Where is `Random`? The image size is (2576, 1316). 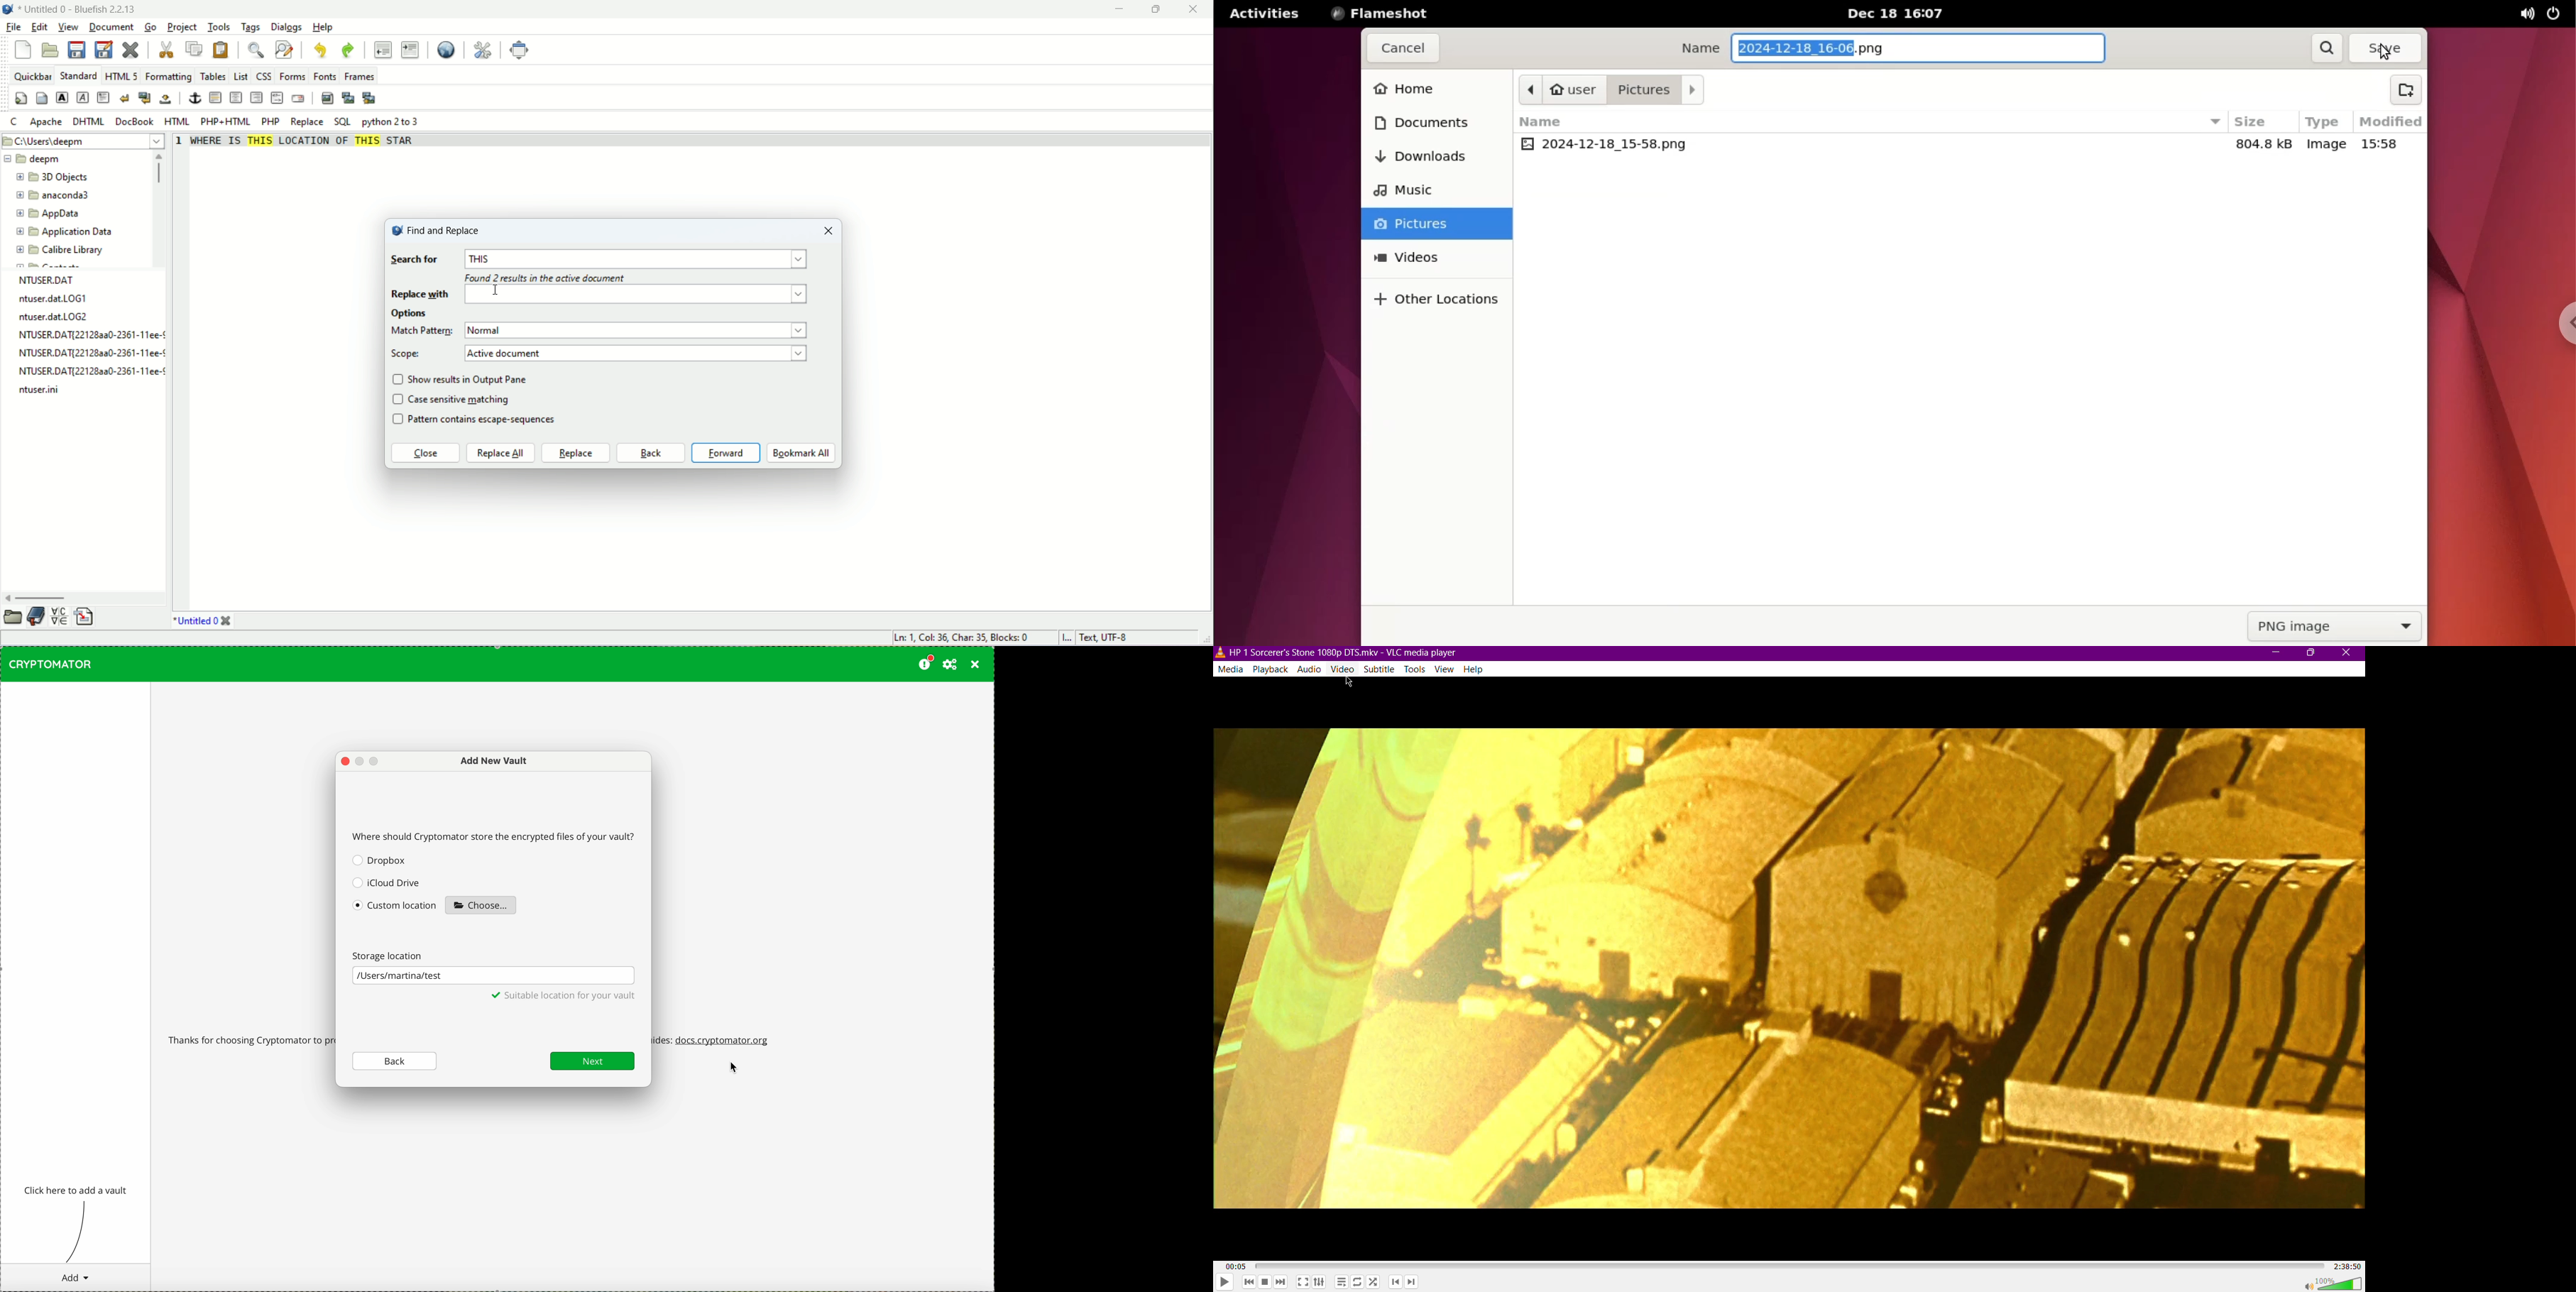
Random is located at coordinates (1373, 1282).